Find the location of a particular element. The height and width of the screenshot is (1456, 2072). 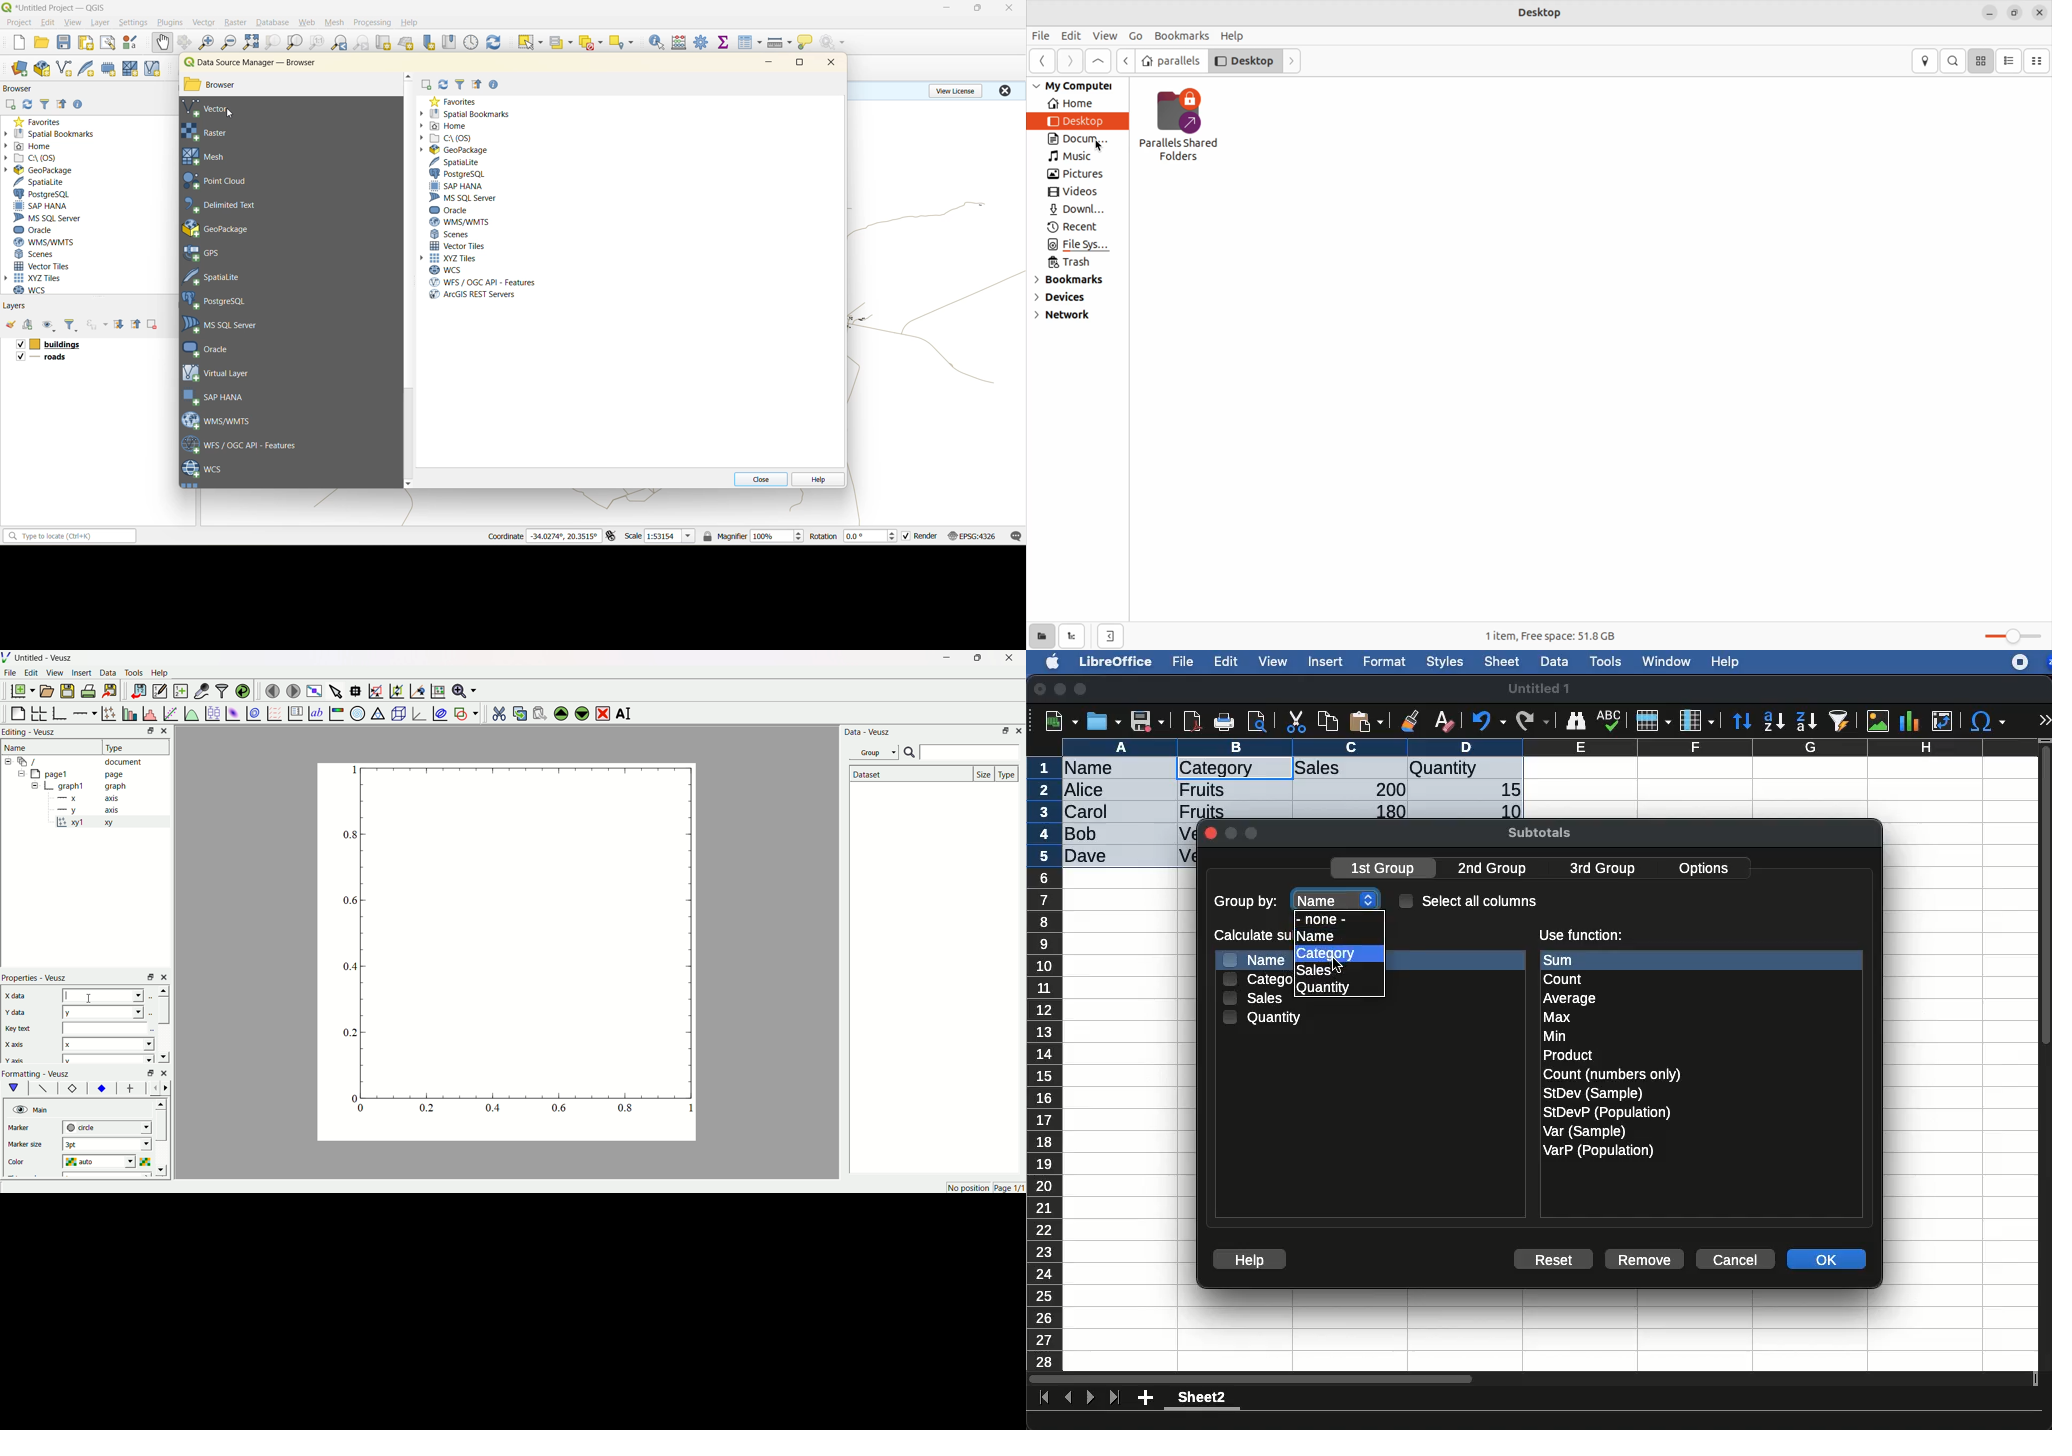

plot box plots is located at coordinates (212, 712).